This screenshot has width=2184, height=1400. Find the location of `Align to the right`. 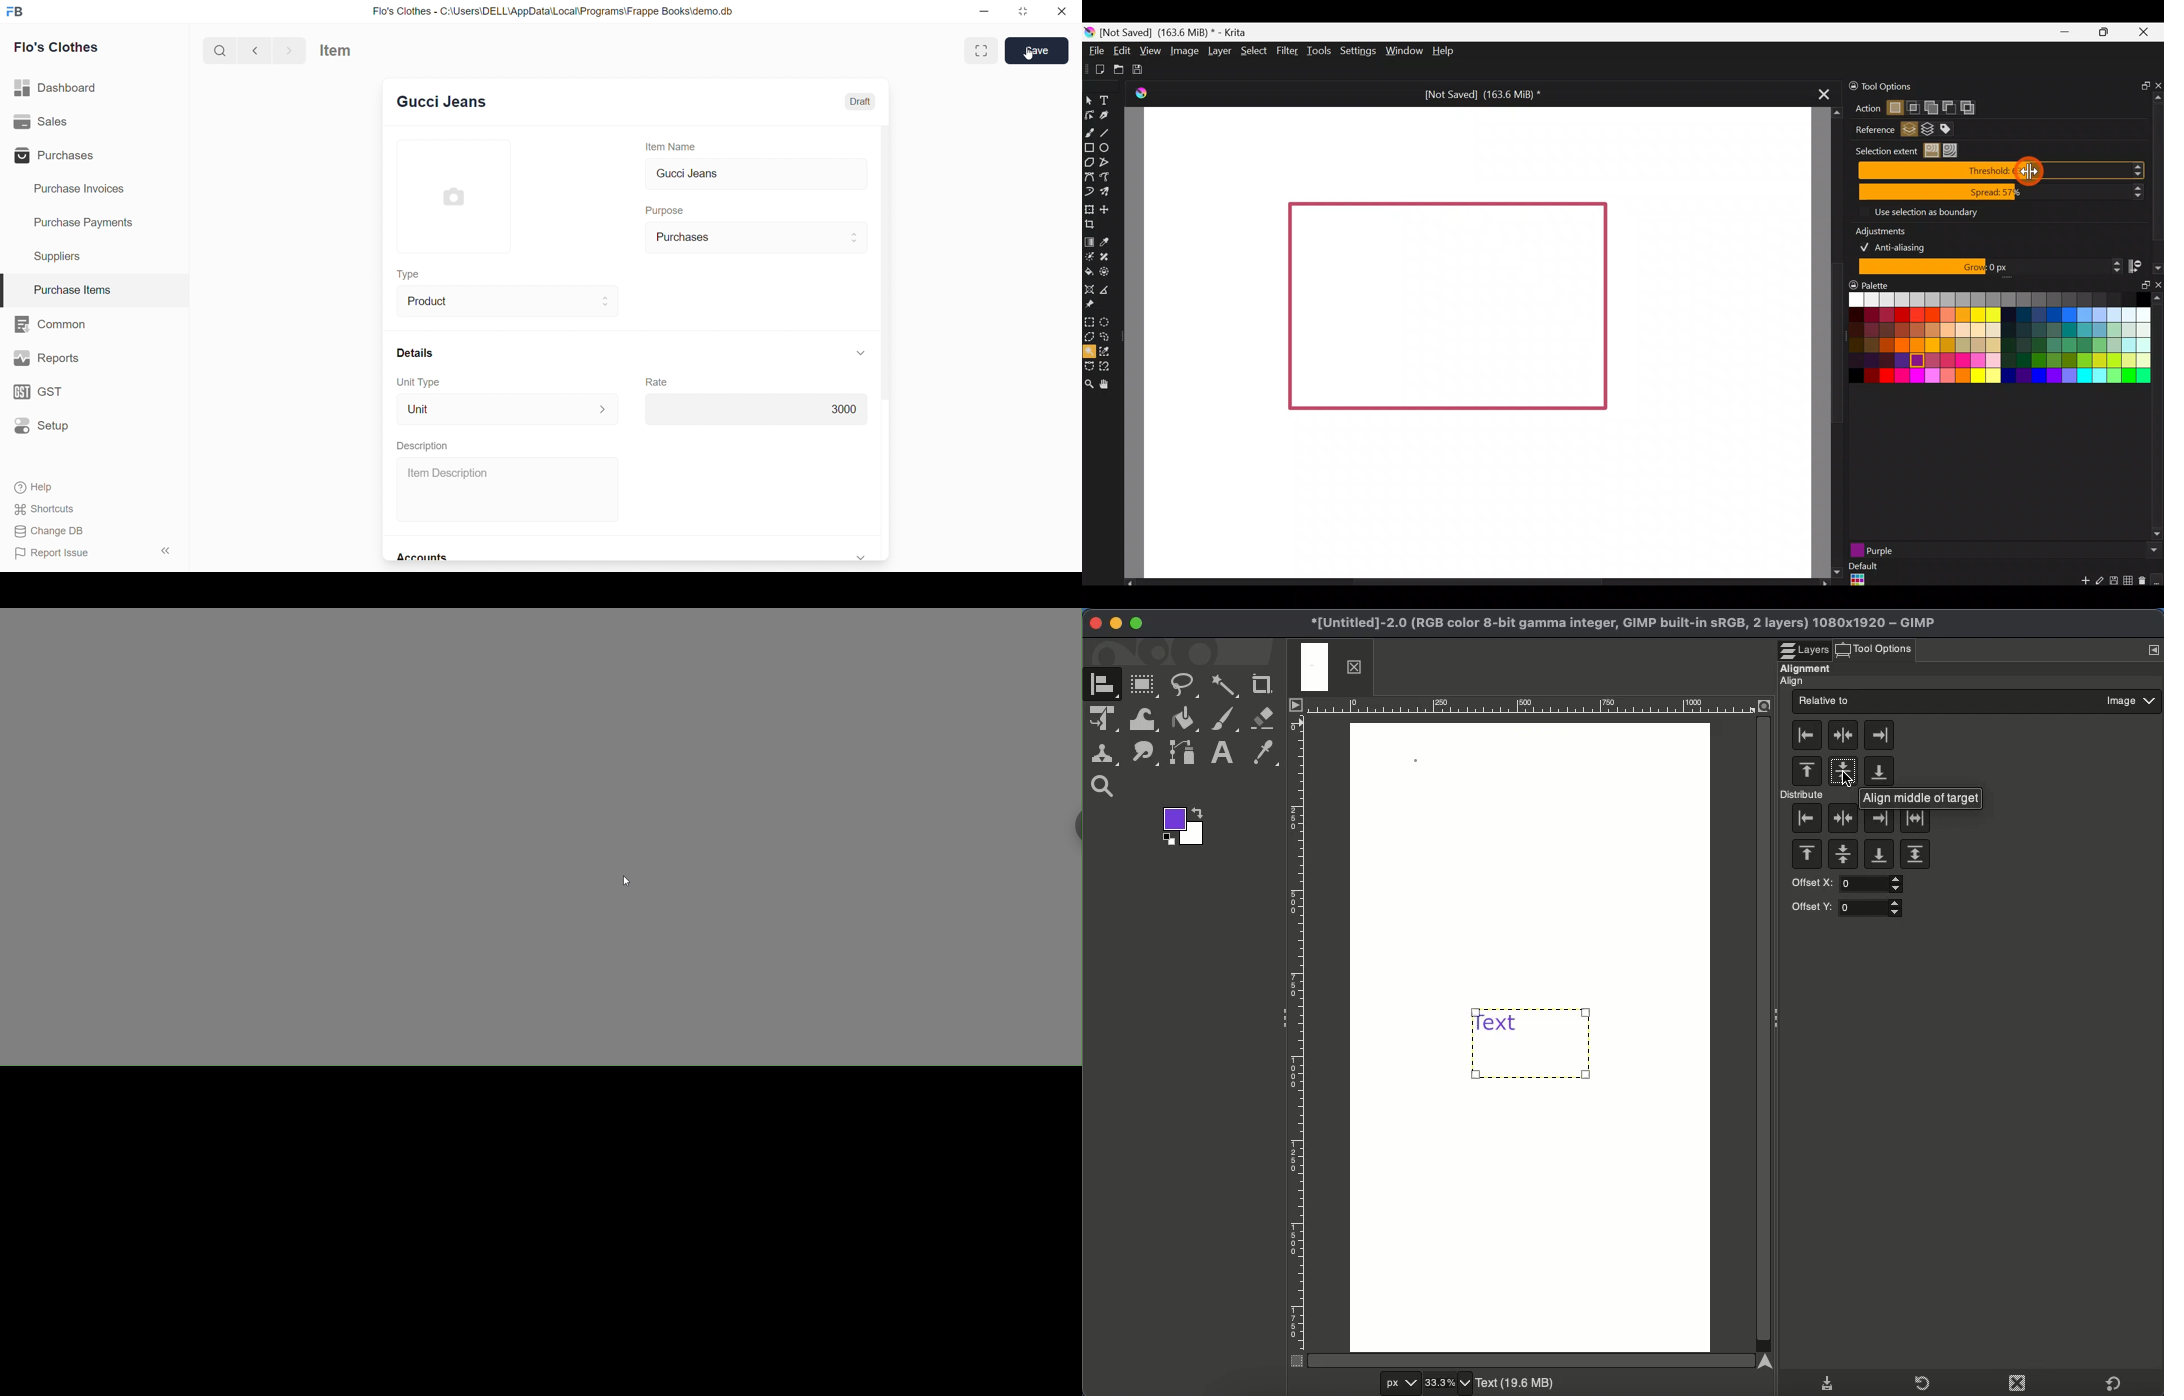

Align to the right is located at coordinates (1879, 734).